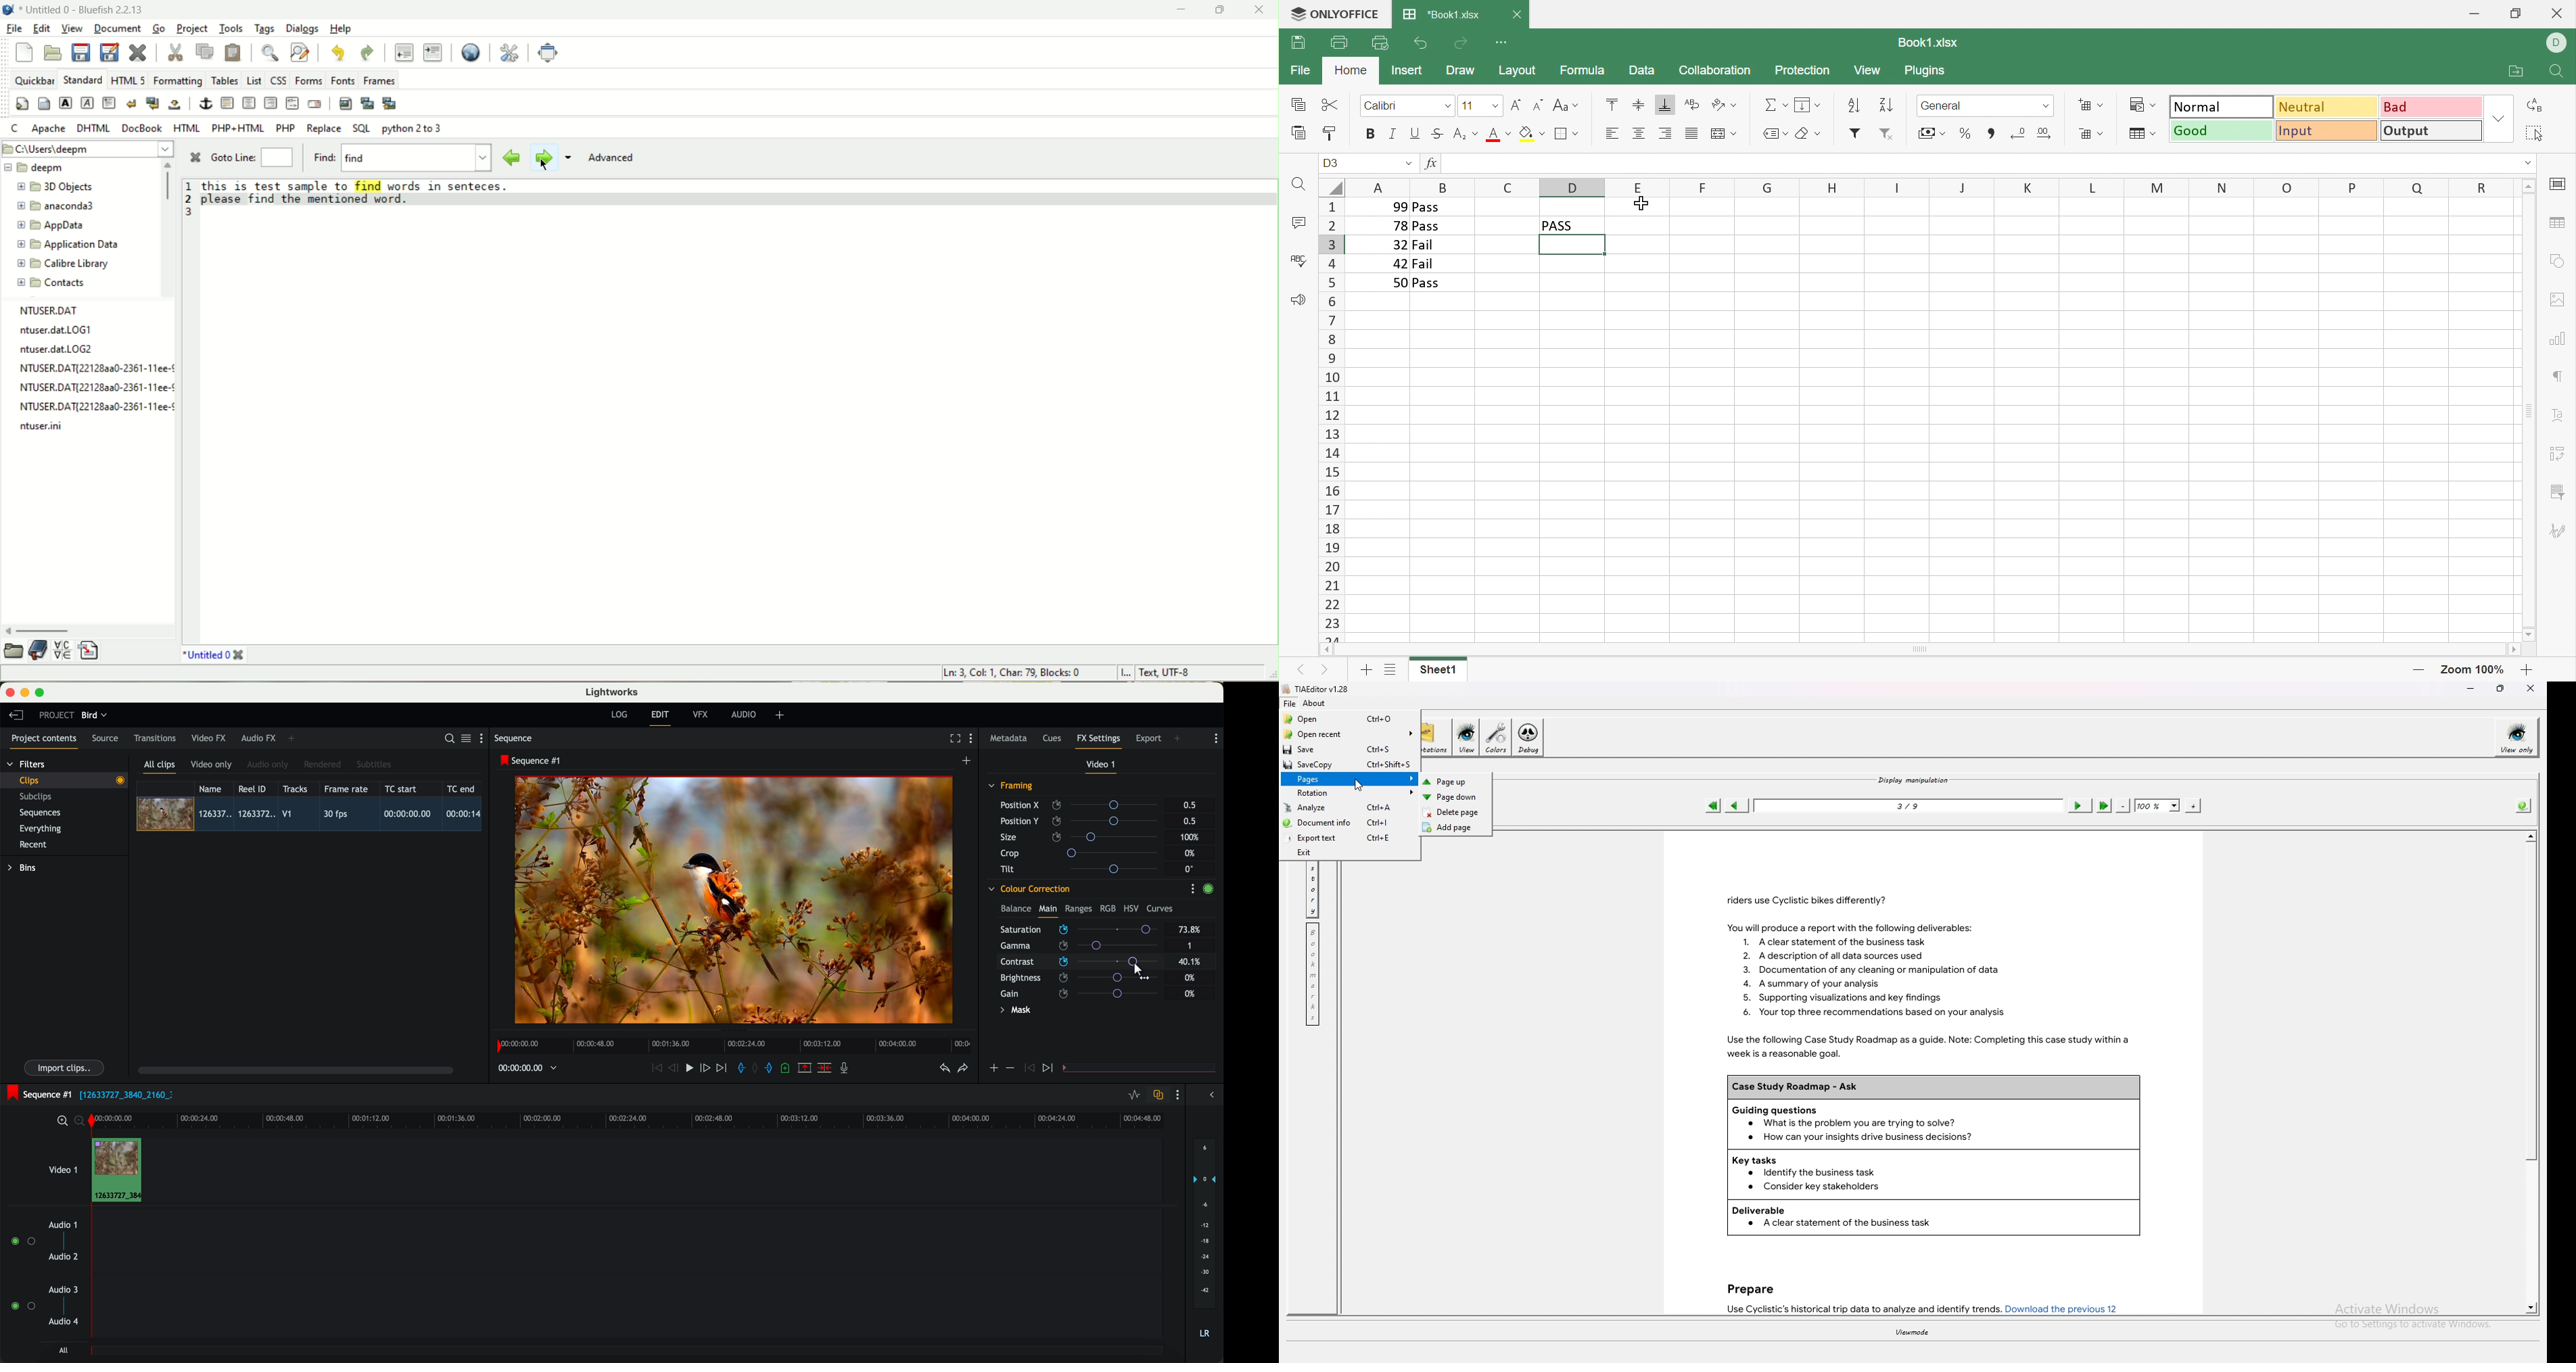 This screenshot has height=1372, width=2576. I want to click on Filter, so click(1854, 133).